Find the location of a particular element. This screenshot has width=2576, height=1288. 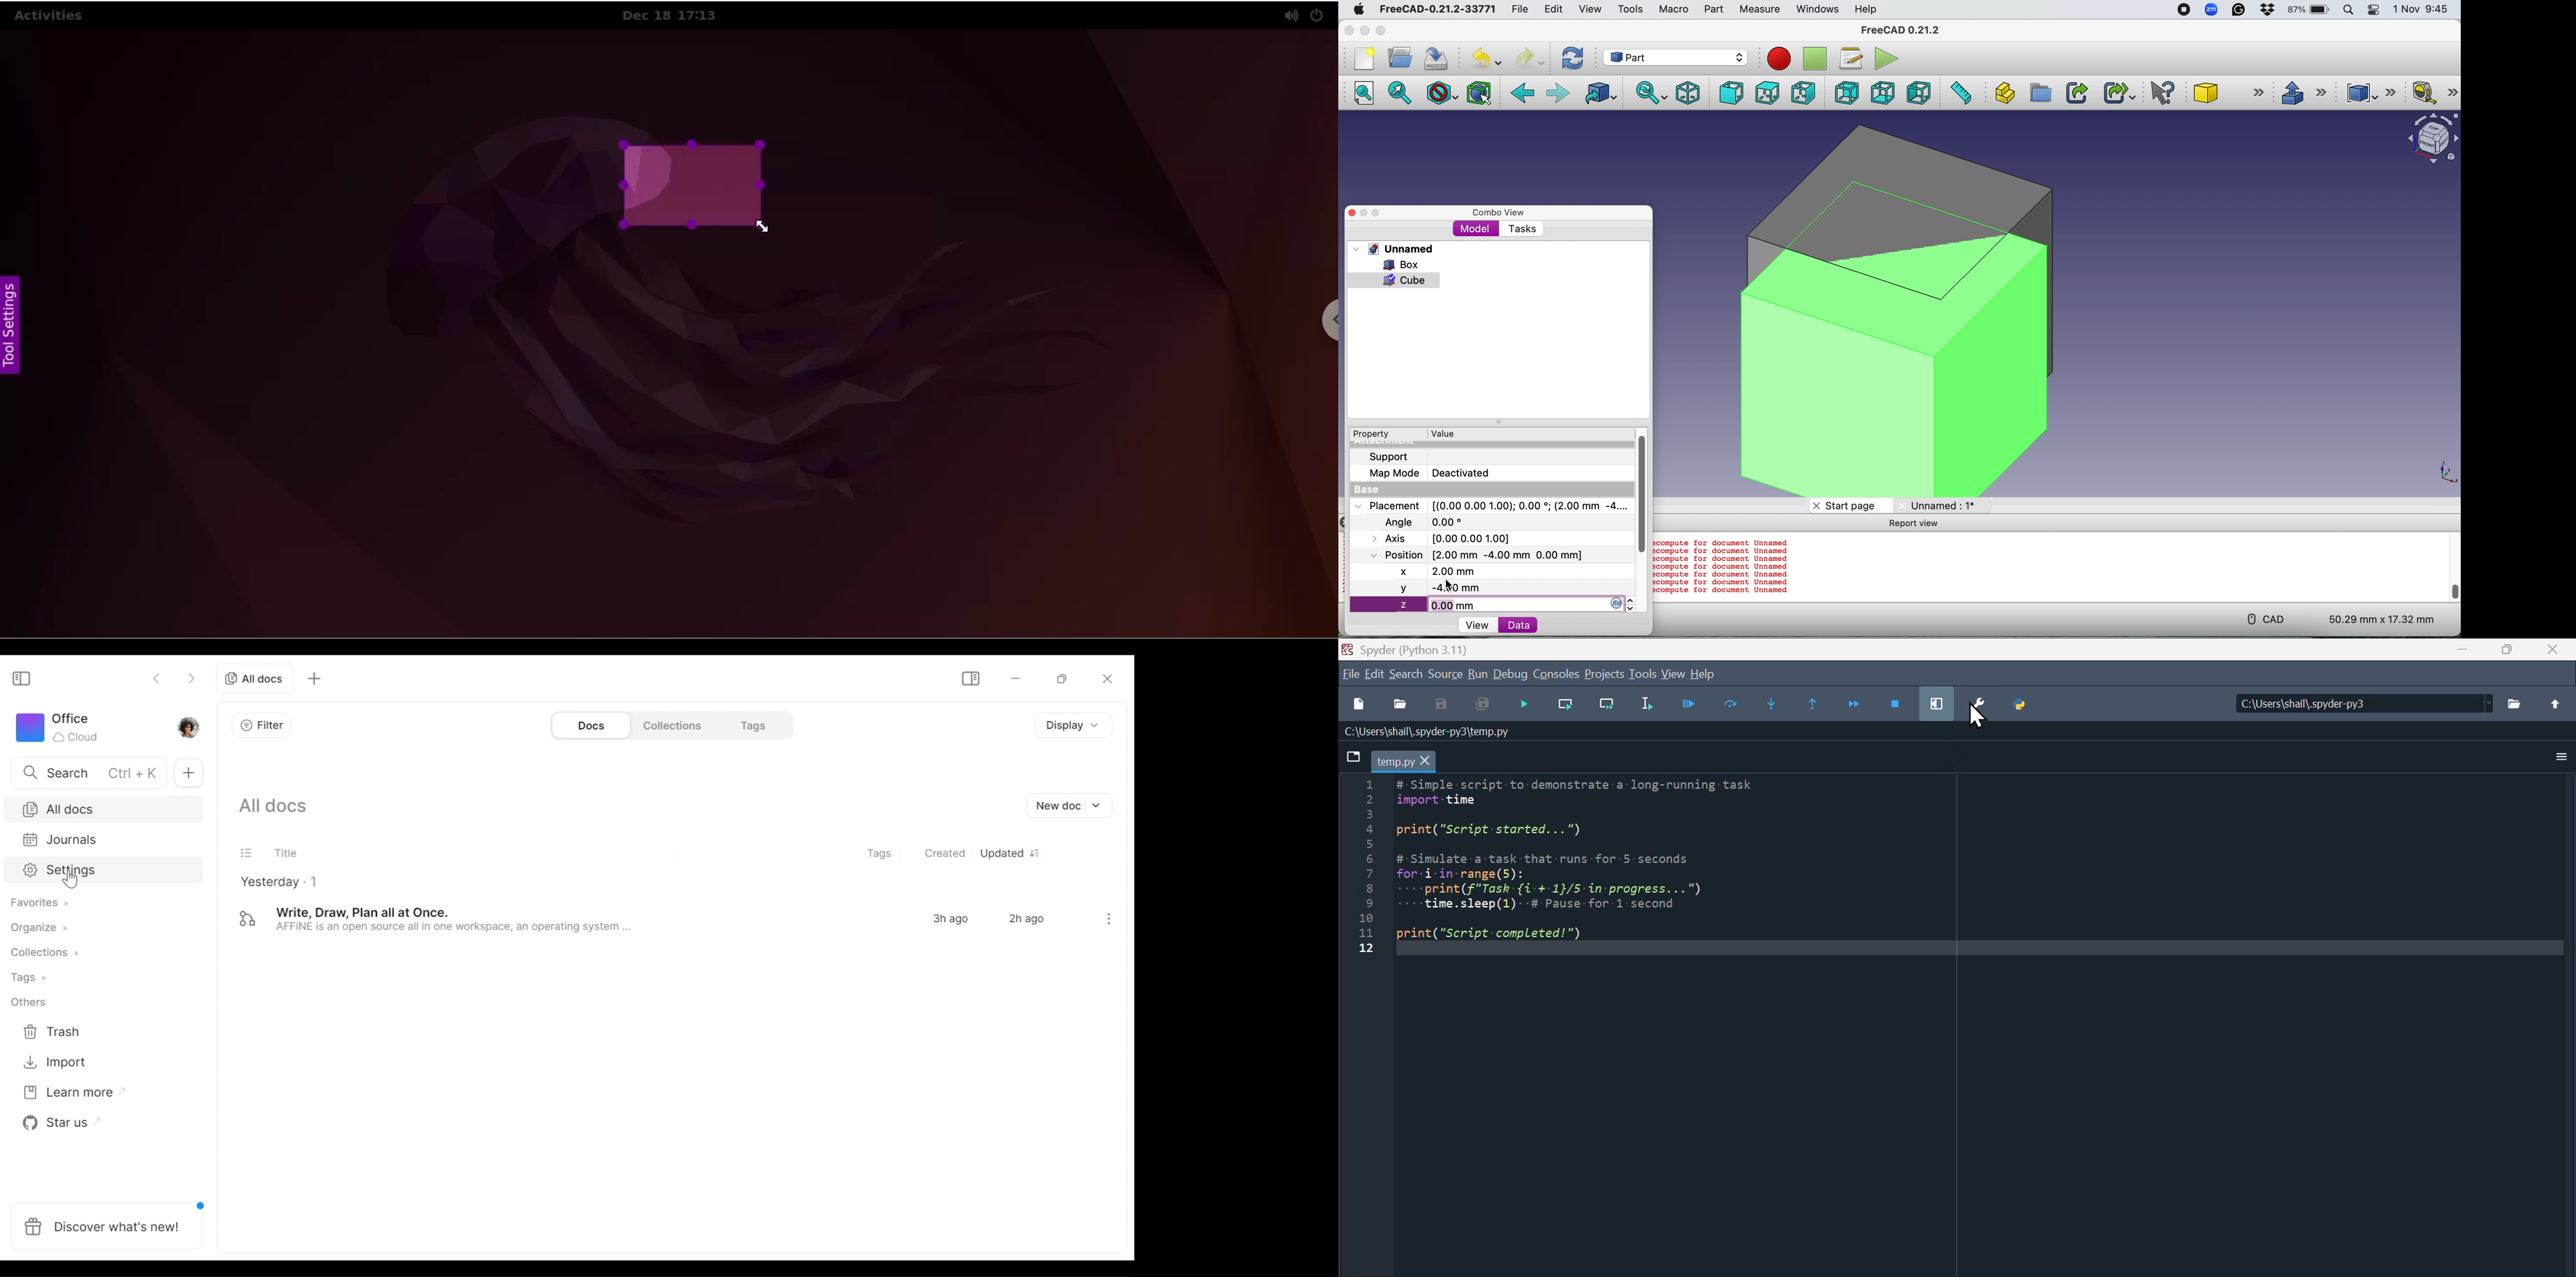

Forward is located at coordinates (1558, 94).